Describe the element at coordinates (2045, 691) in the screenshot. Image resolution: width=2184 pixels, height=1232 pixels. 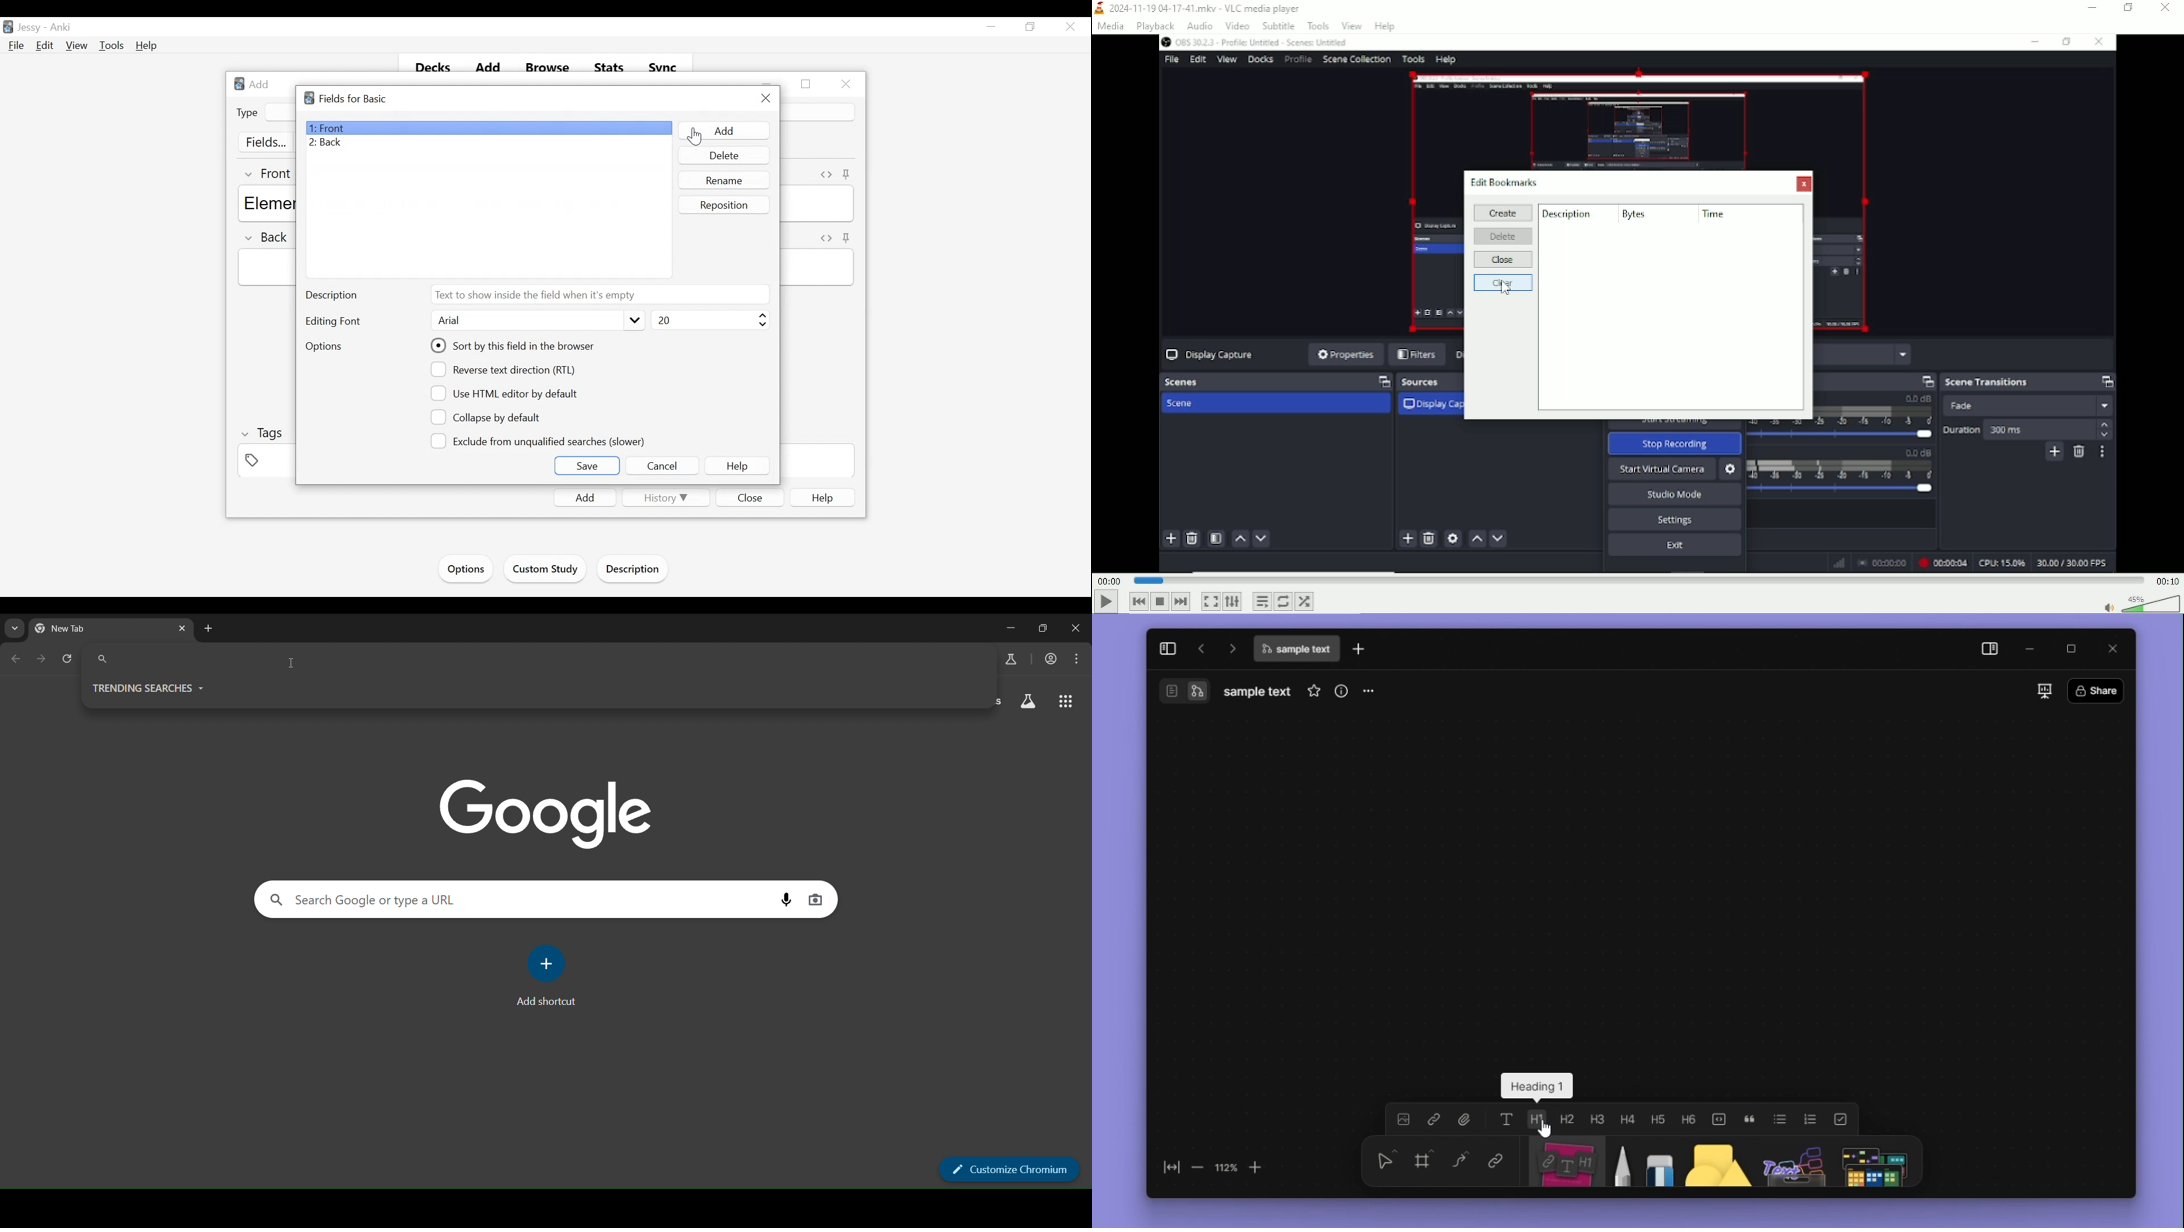
I see `slideshow` at that location.